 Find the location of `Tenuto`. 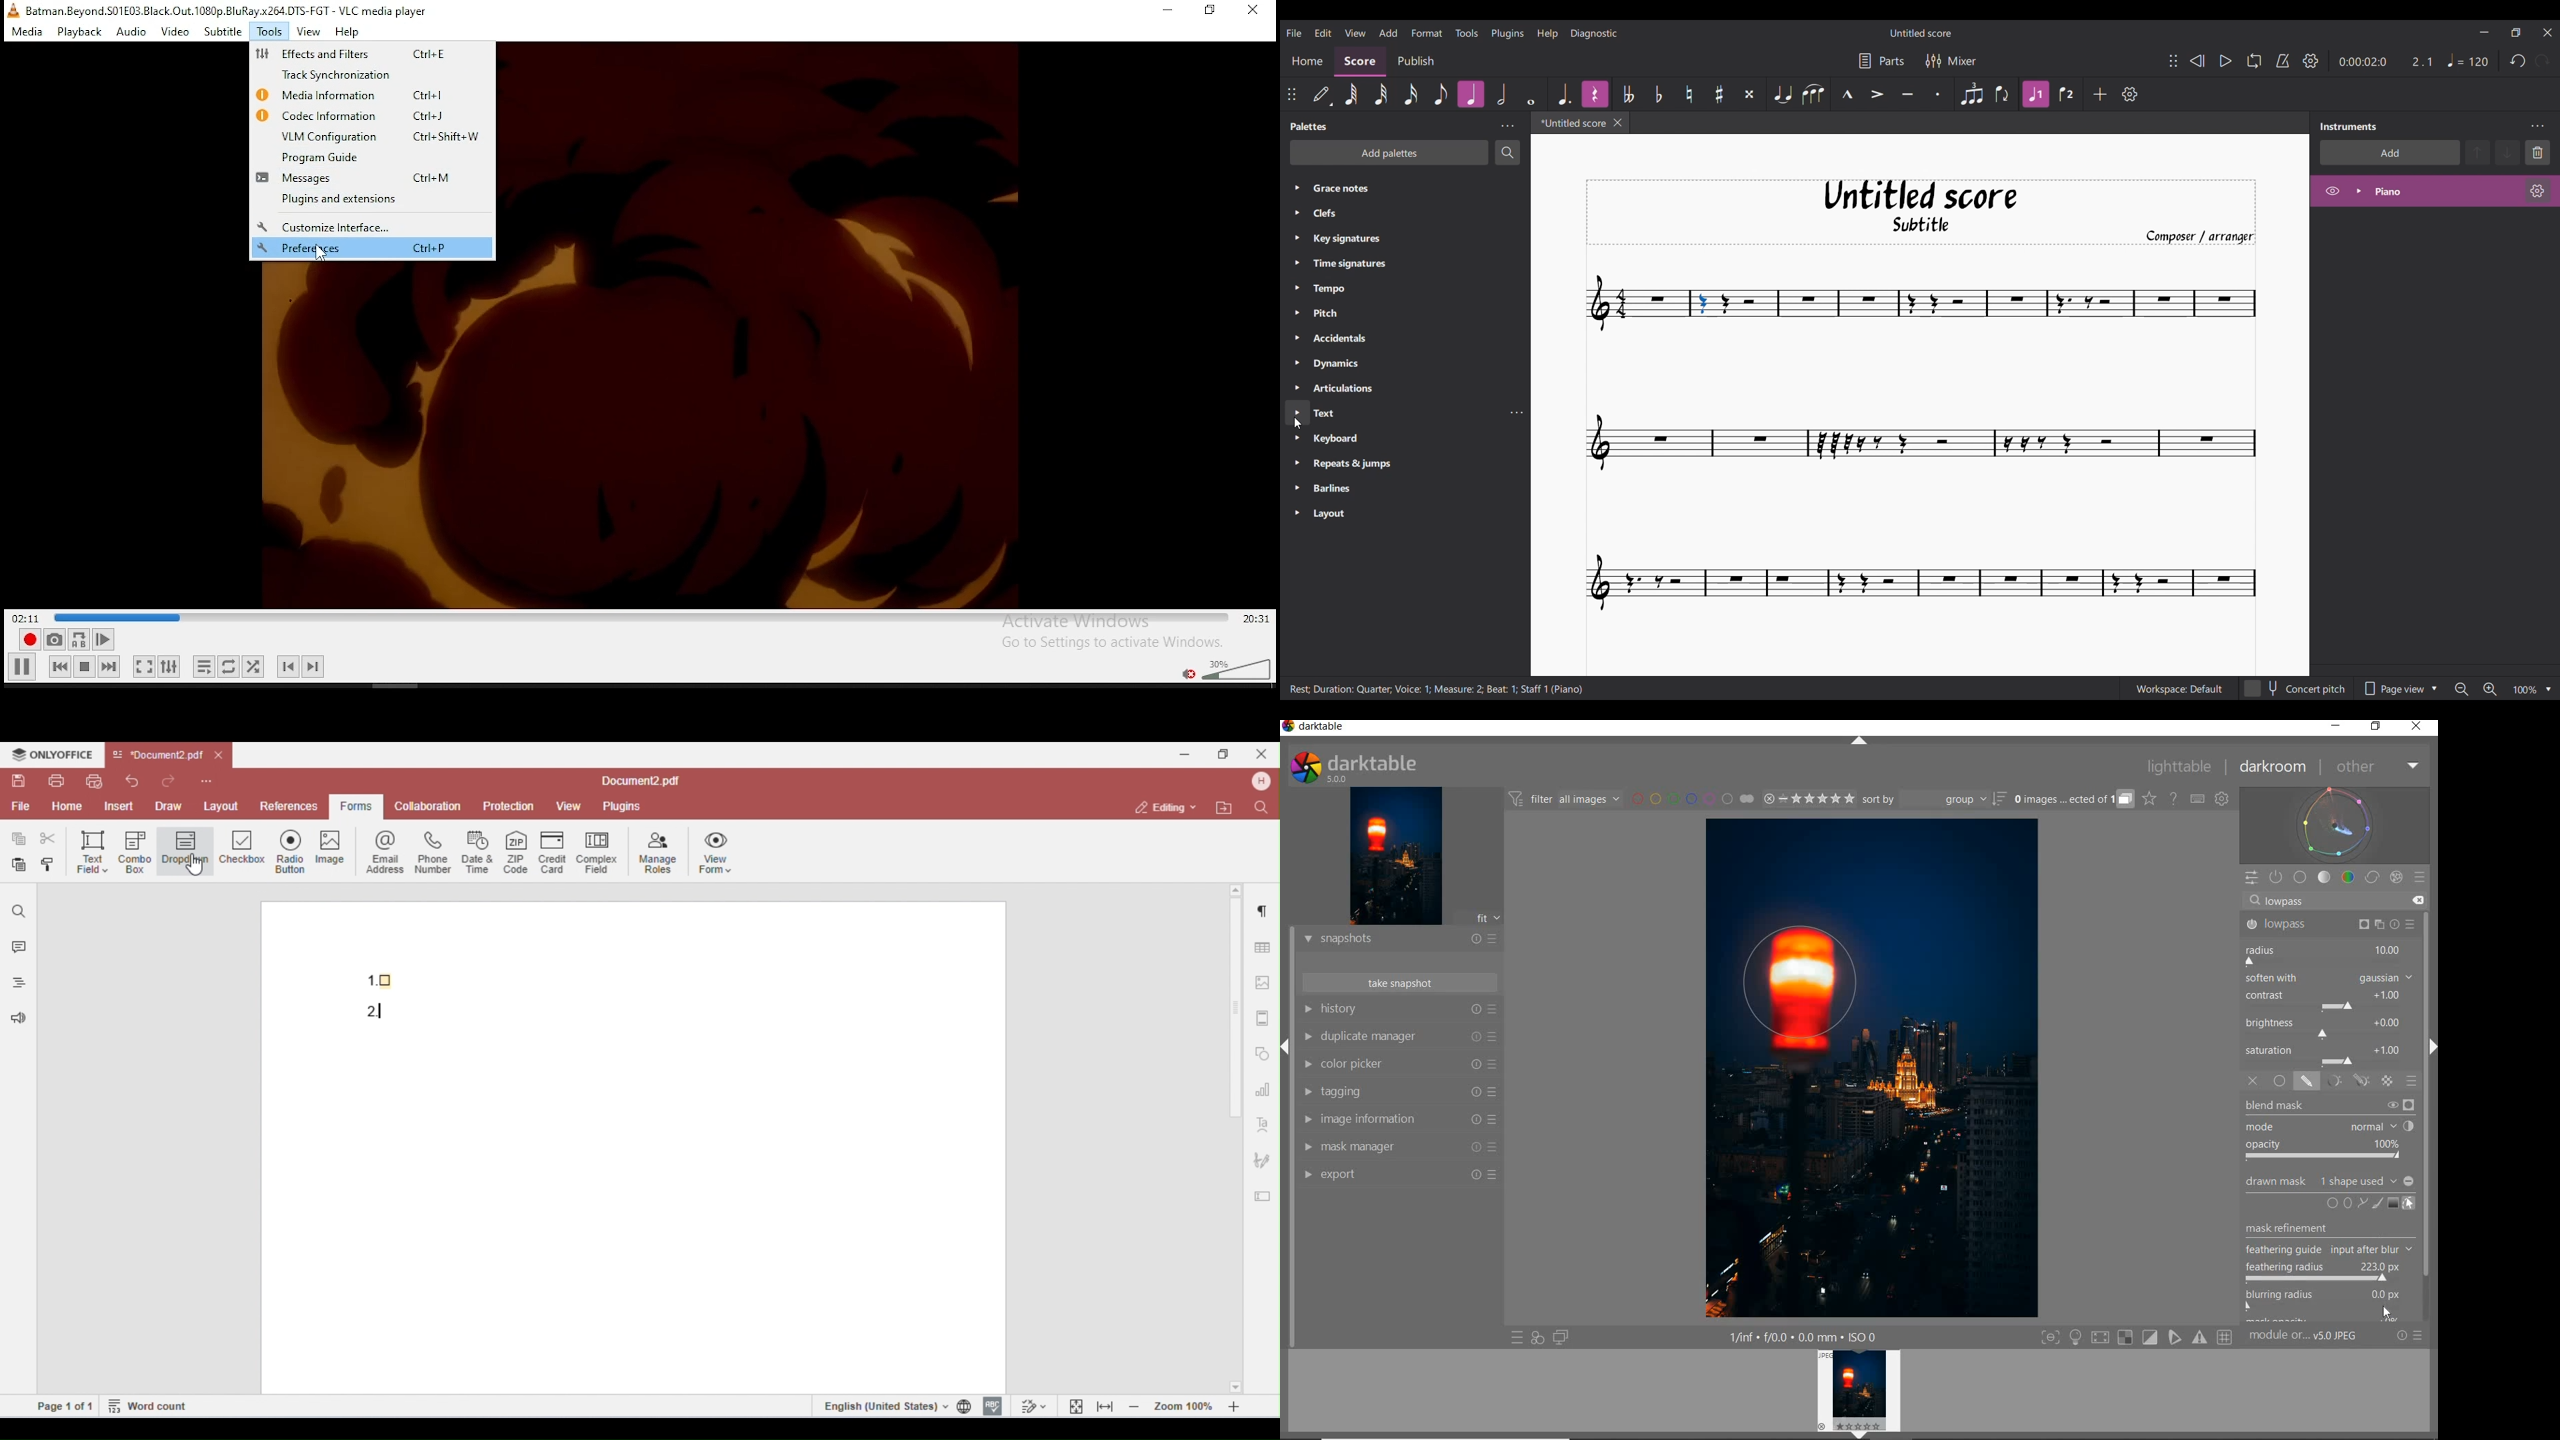

Tenuto is located at coordinates (1908, 94).